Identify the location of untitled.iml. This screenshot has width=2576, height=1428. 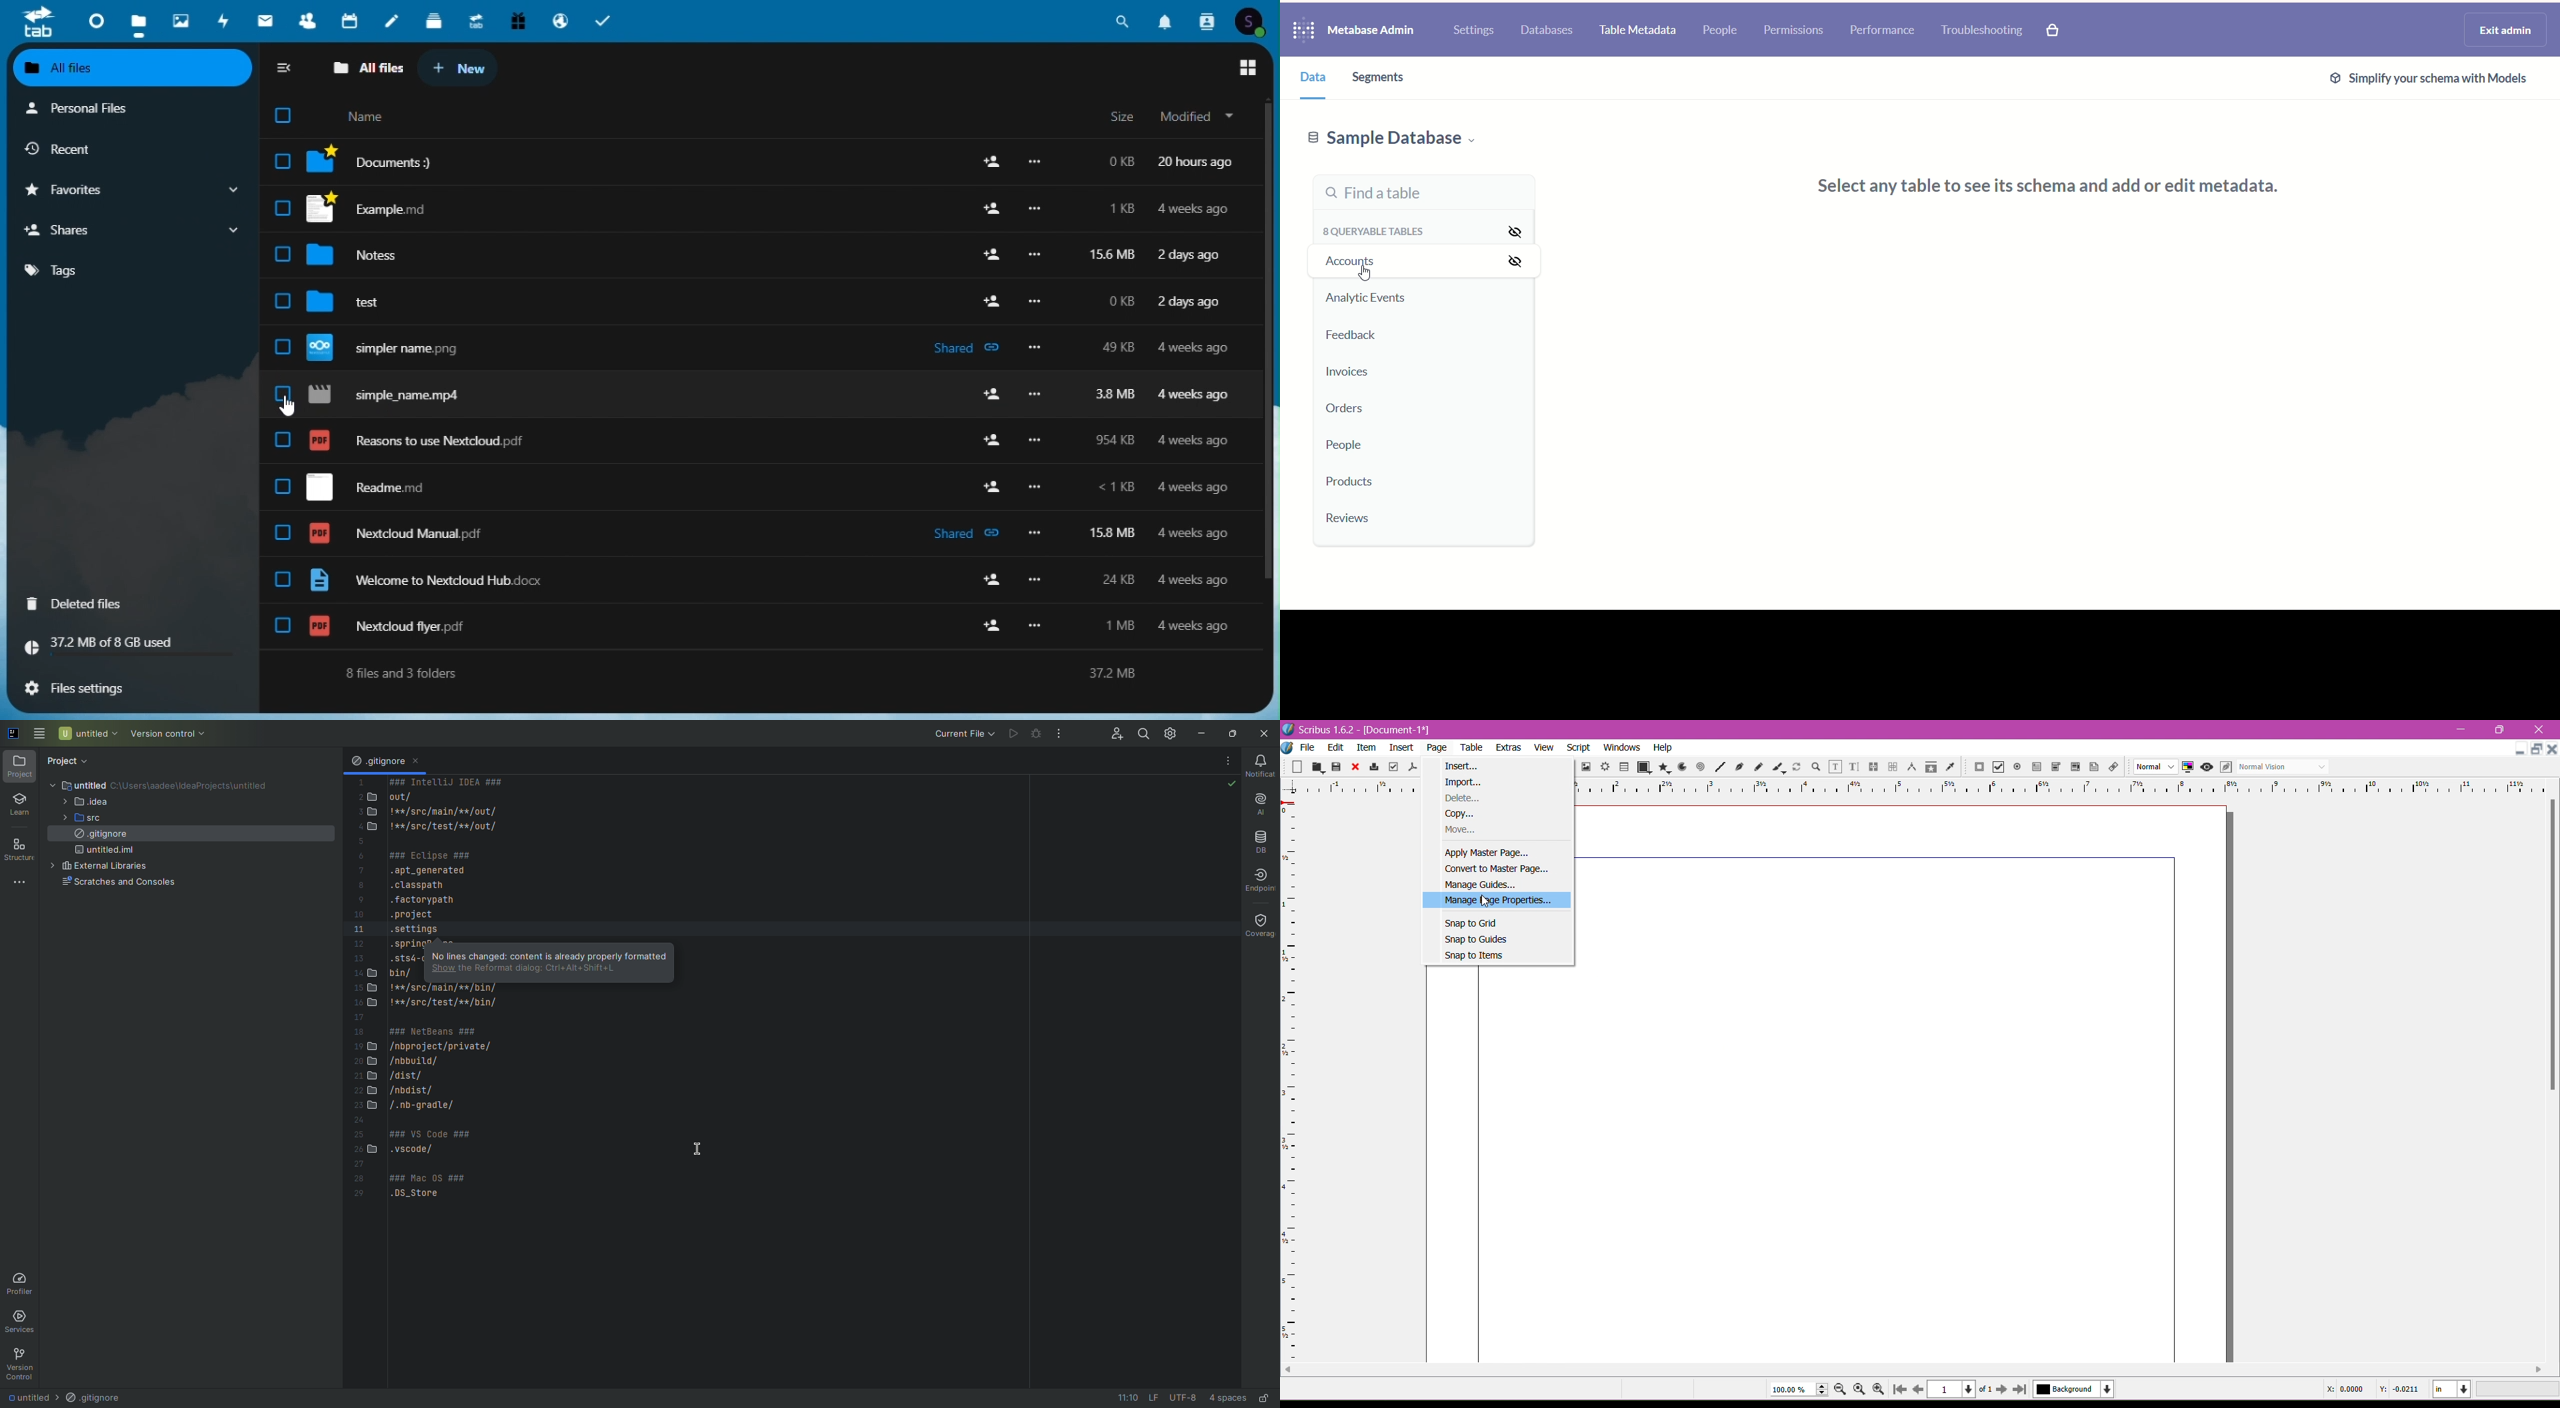
(109, 853).